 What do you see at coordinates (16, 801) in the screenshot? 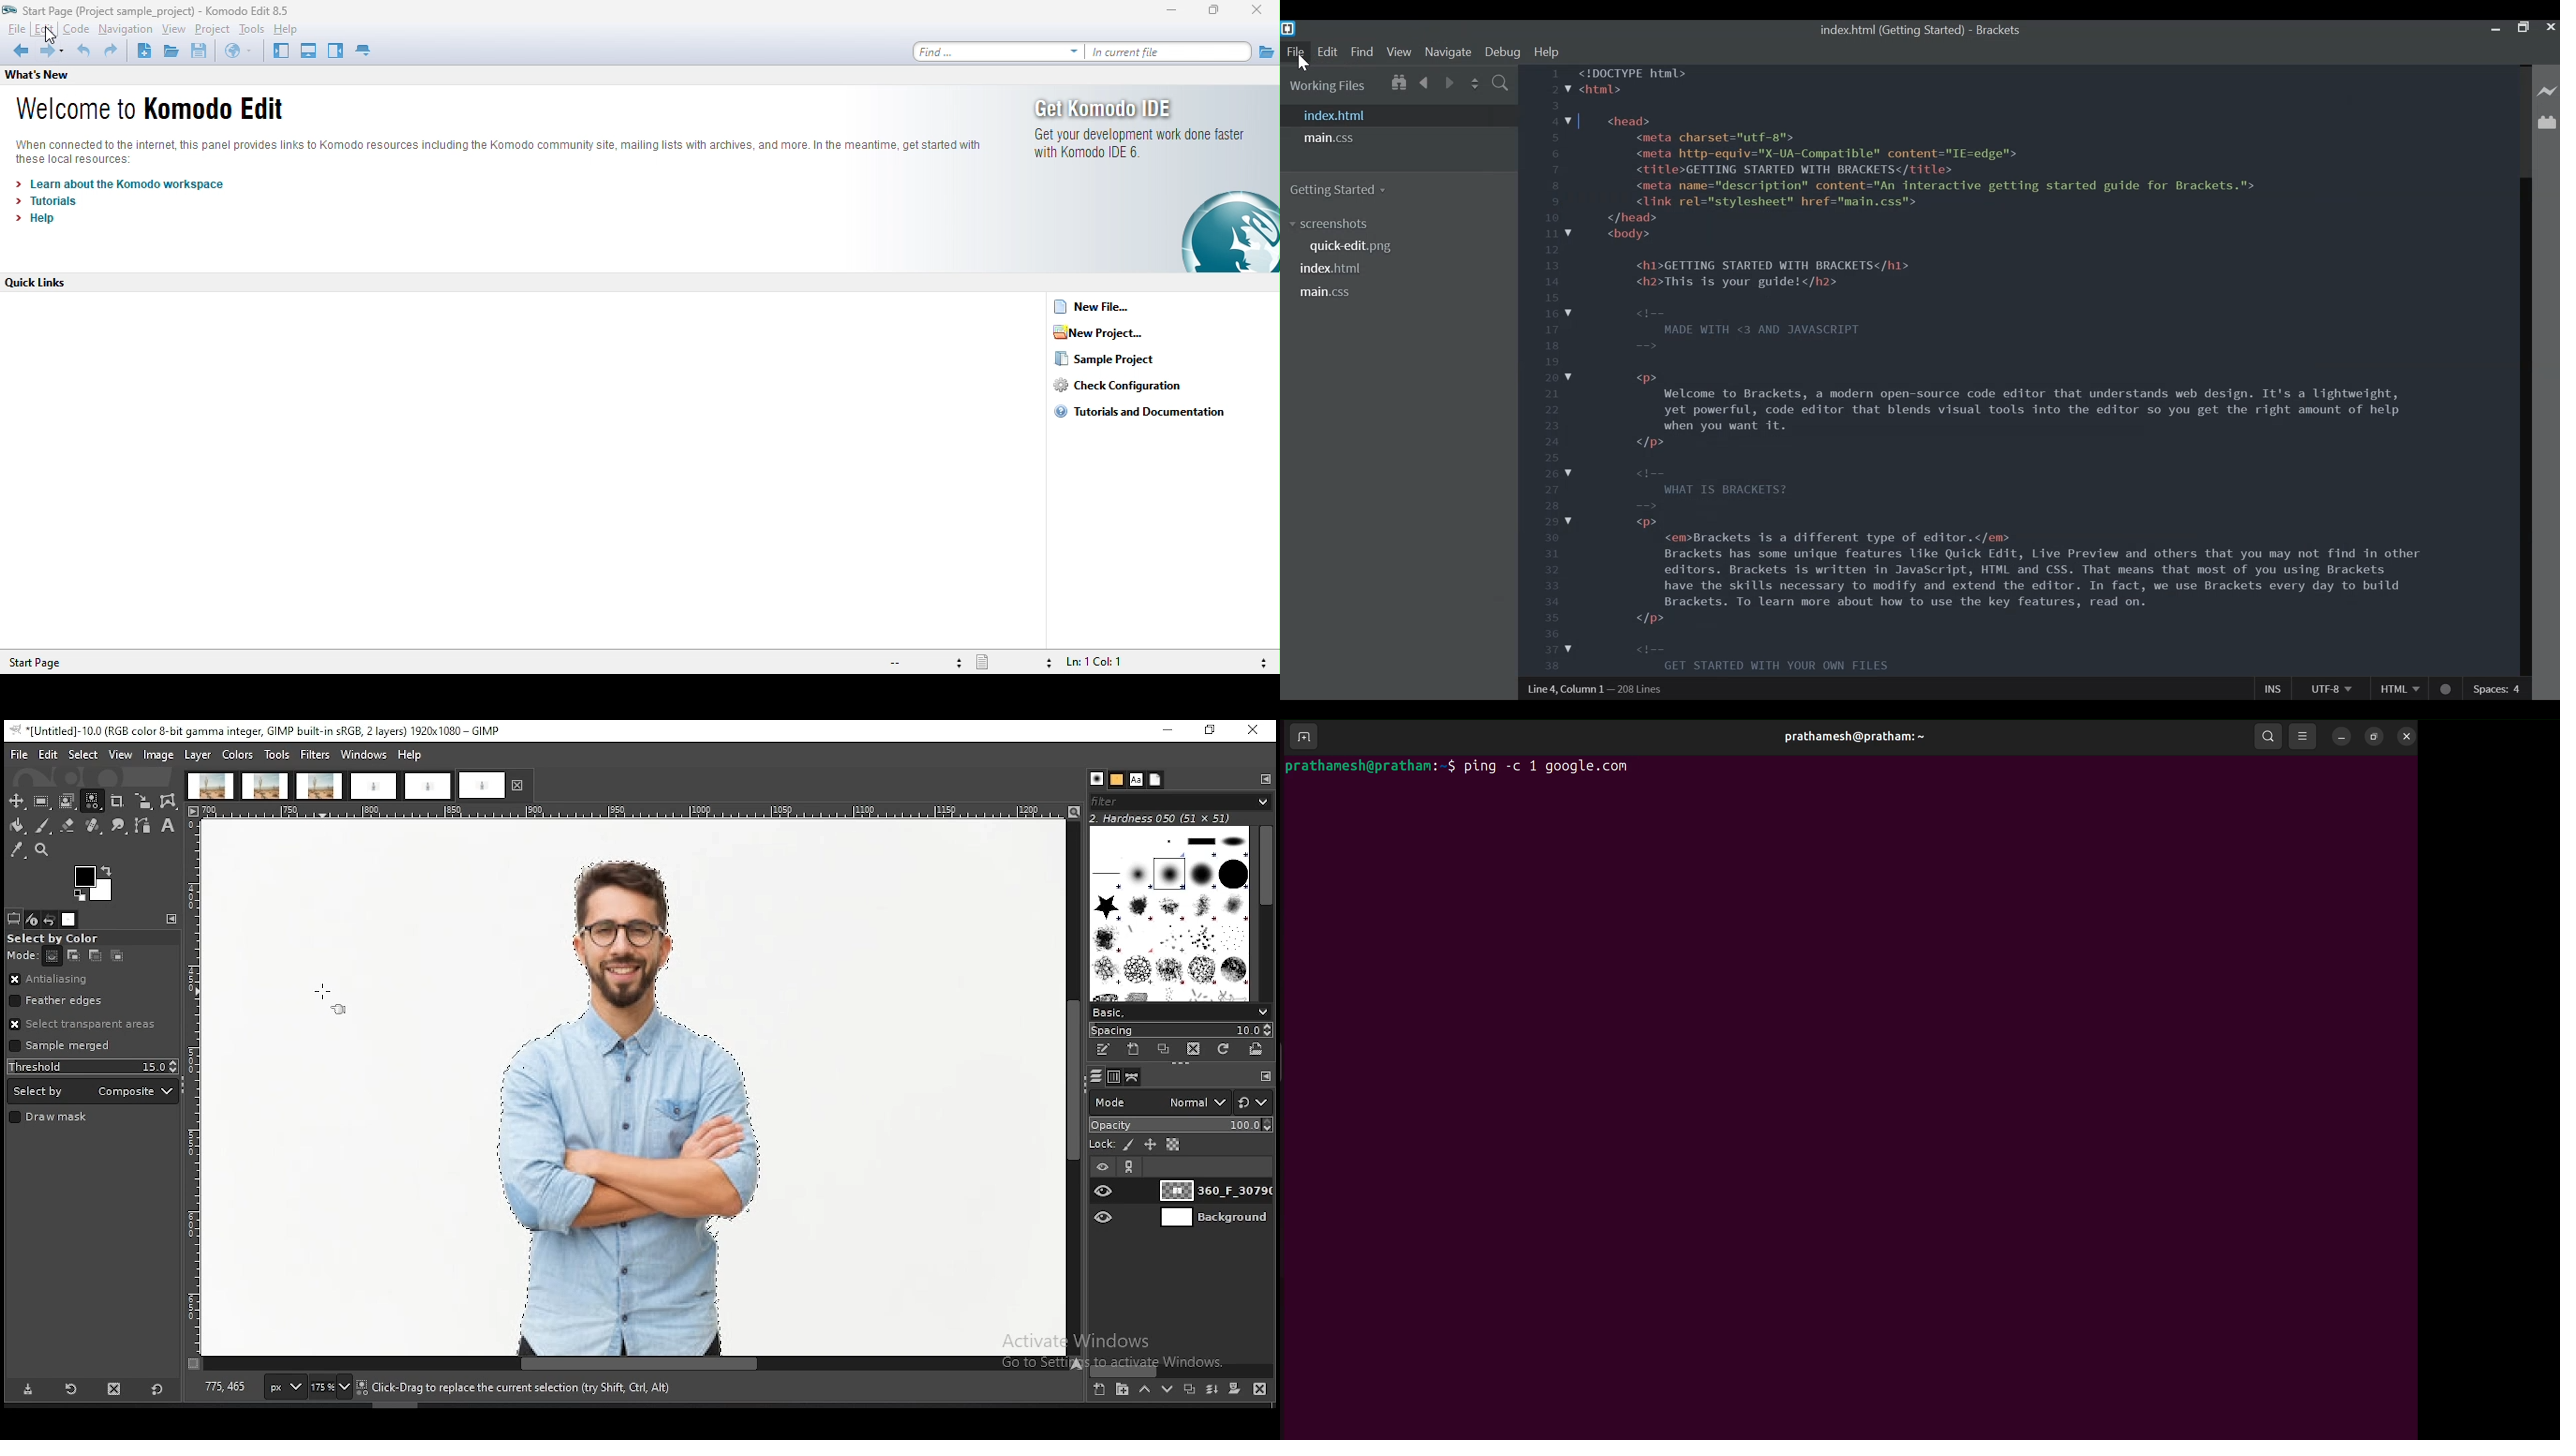
I see `move tool` at bounding box center [16, 801].